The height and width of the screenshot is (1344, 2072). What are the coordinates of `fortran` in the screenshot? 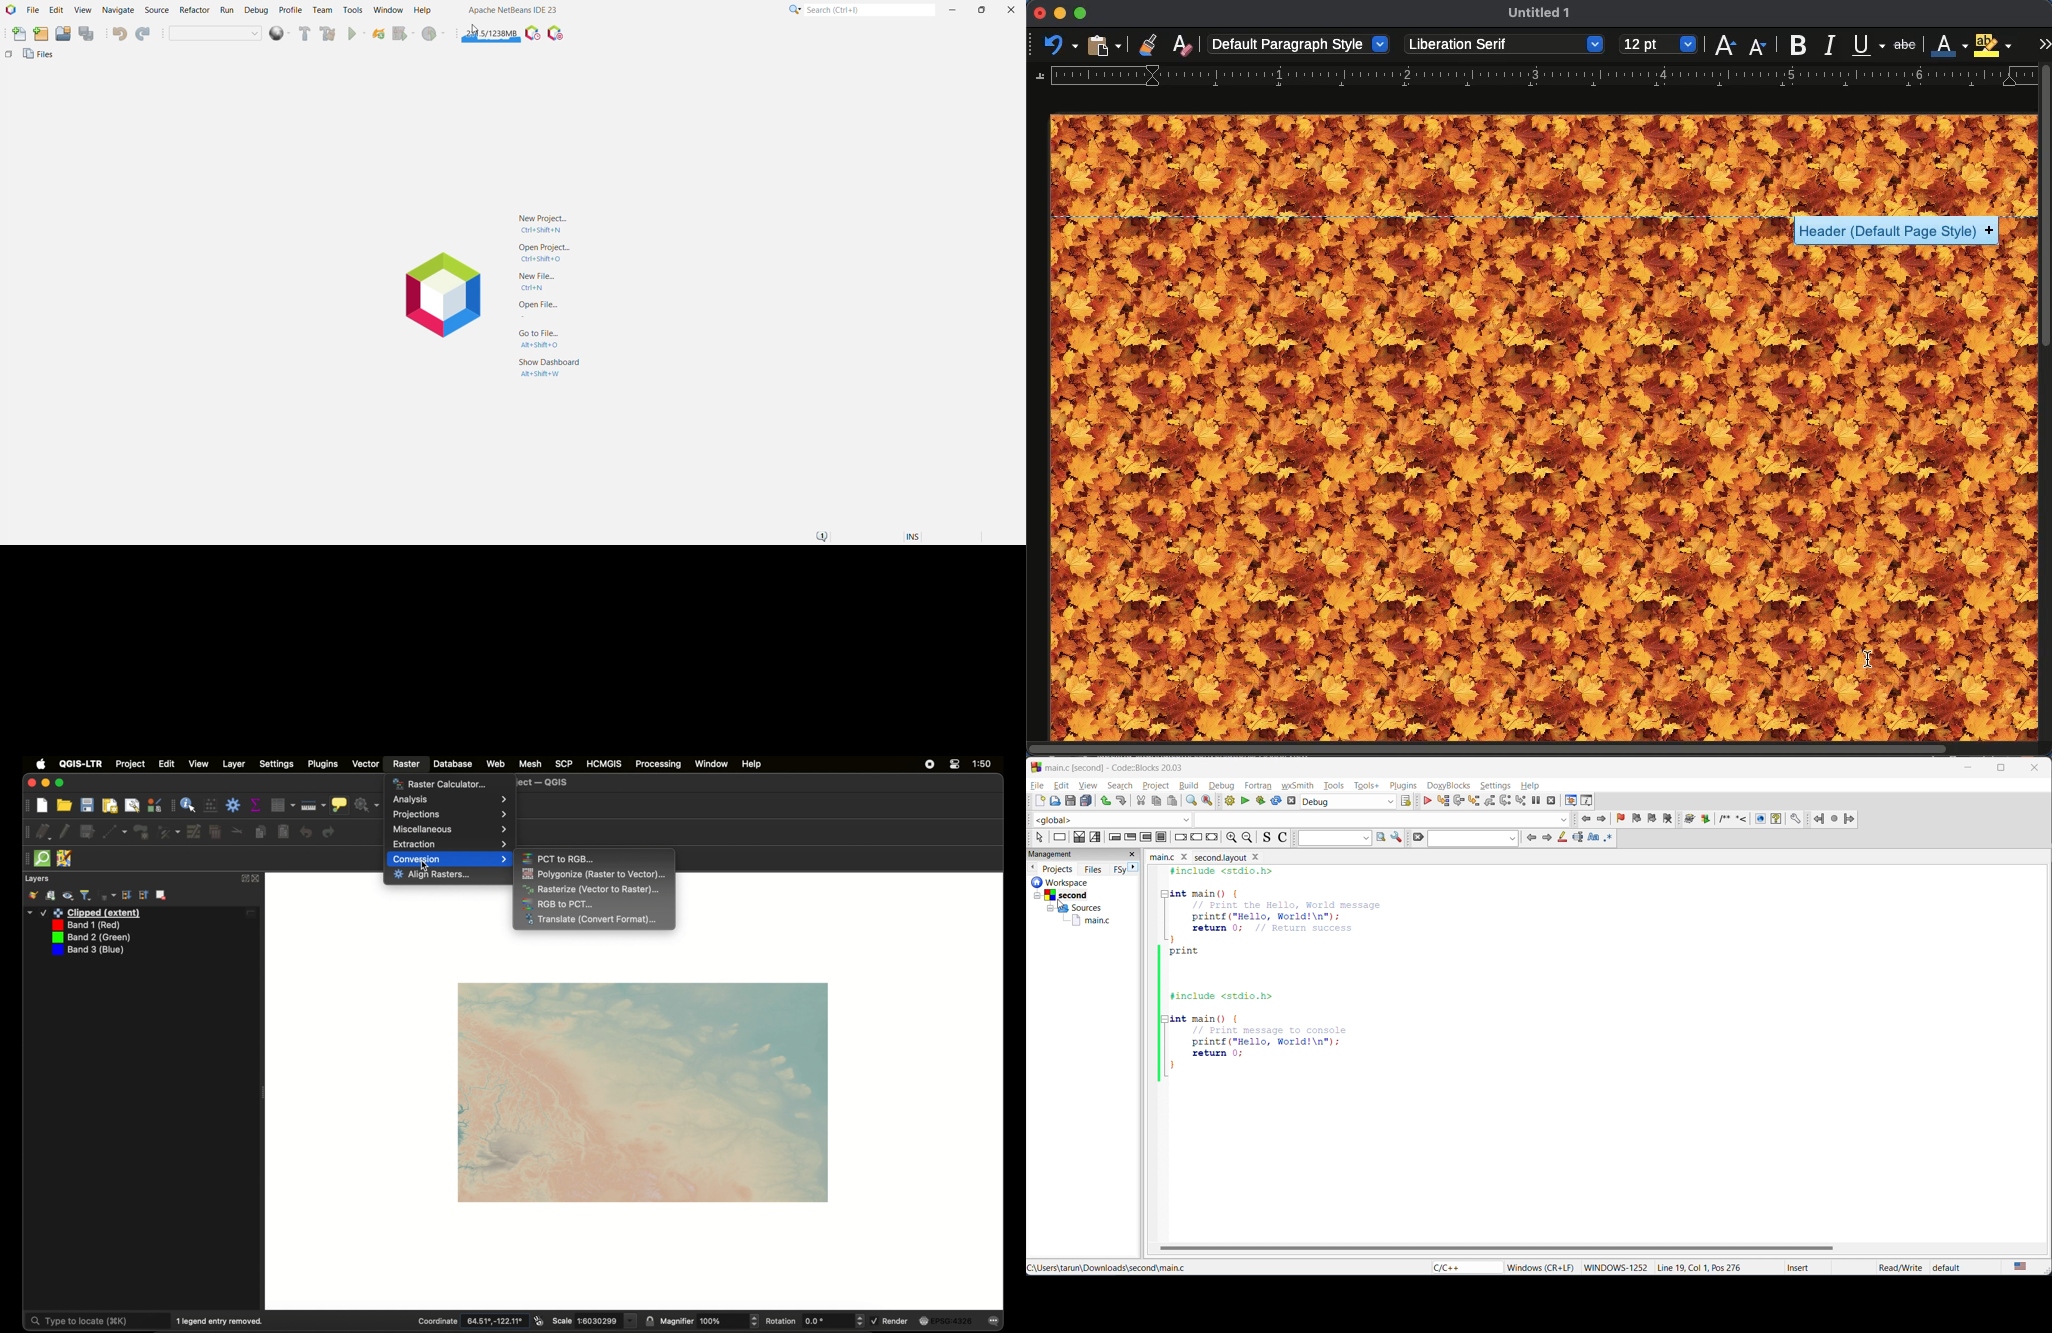 It's located at (1833, 819).